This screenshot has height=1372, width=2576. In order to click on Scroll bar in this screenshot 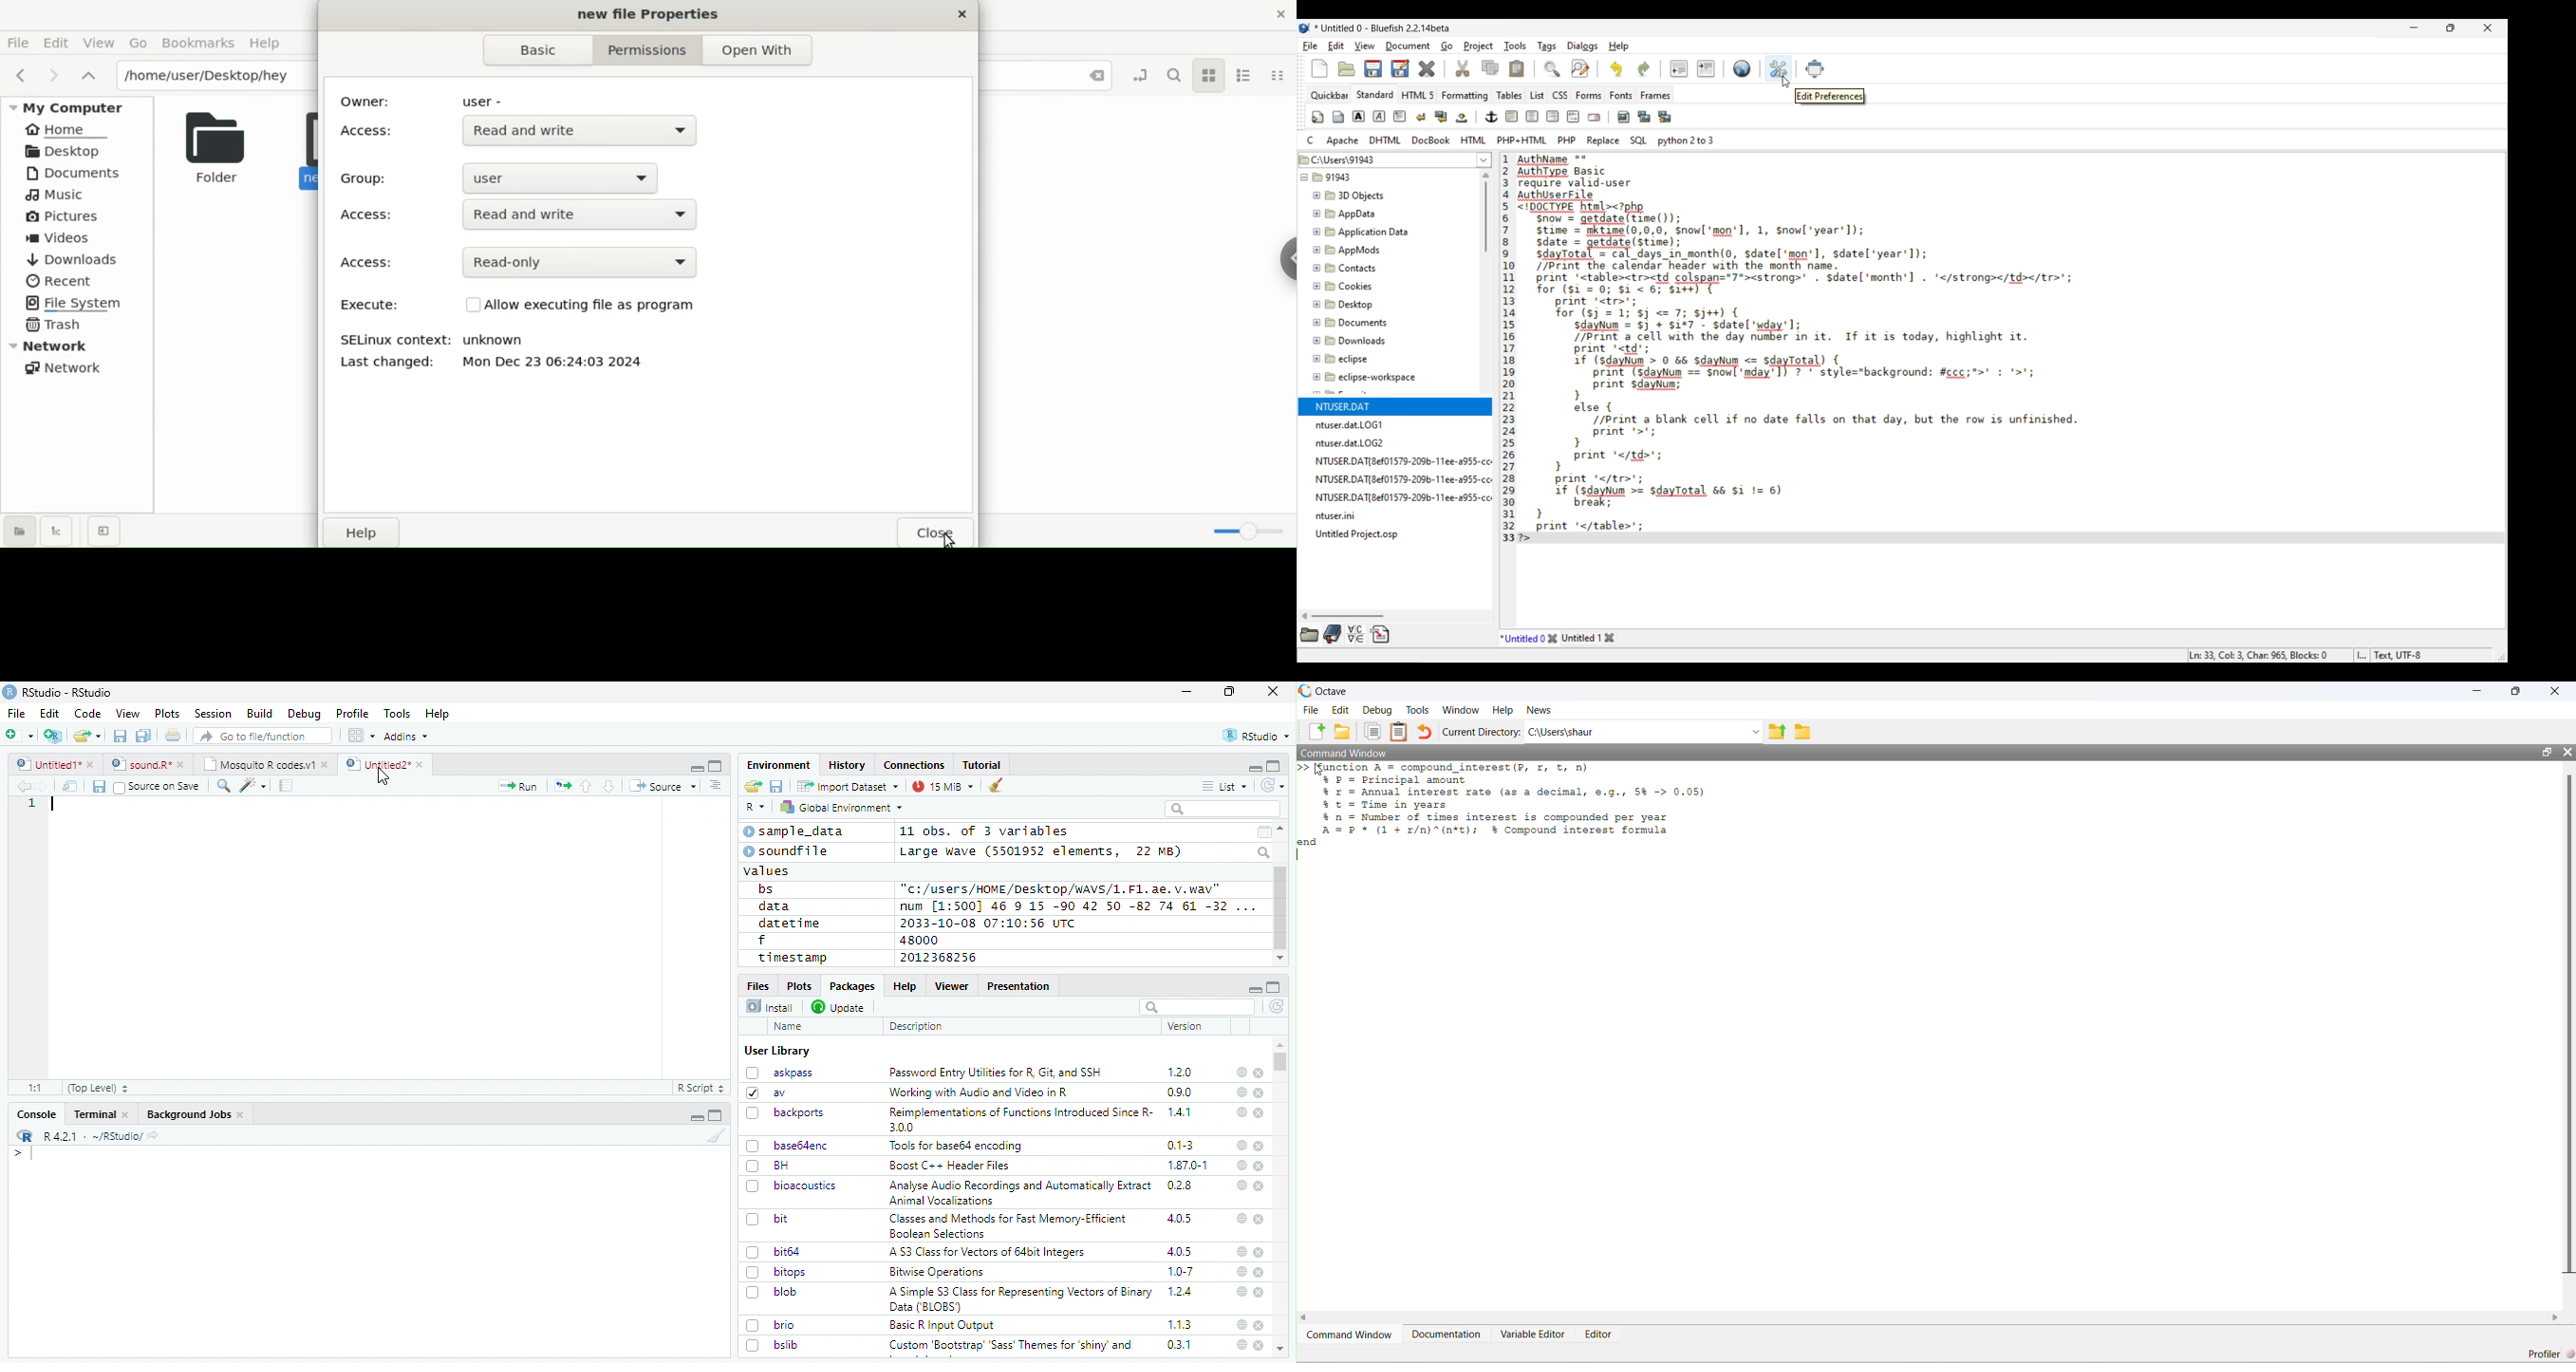, I will do `click(1281, 908)`.